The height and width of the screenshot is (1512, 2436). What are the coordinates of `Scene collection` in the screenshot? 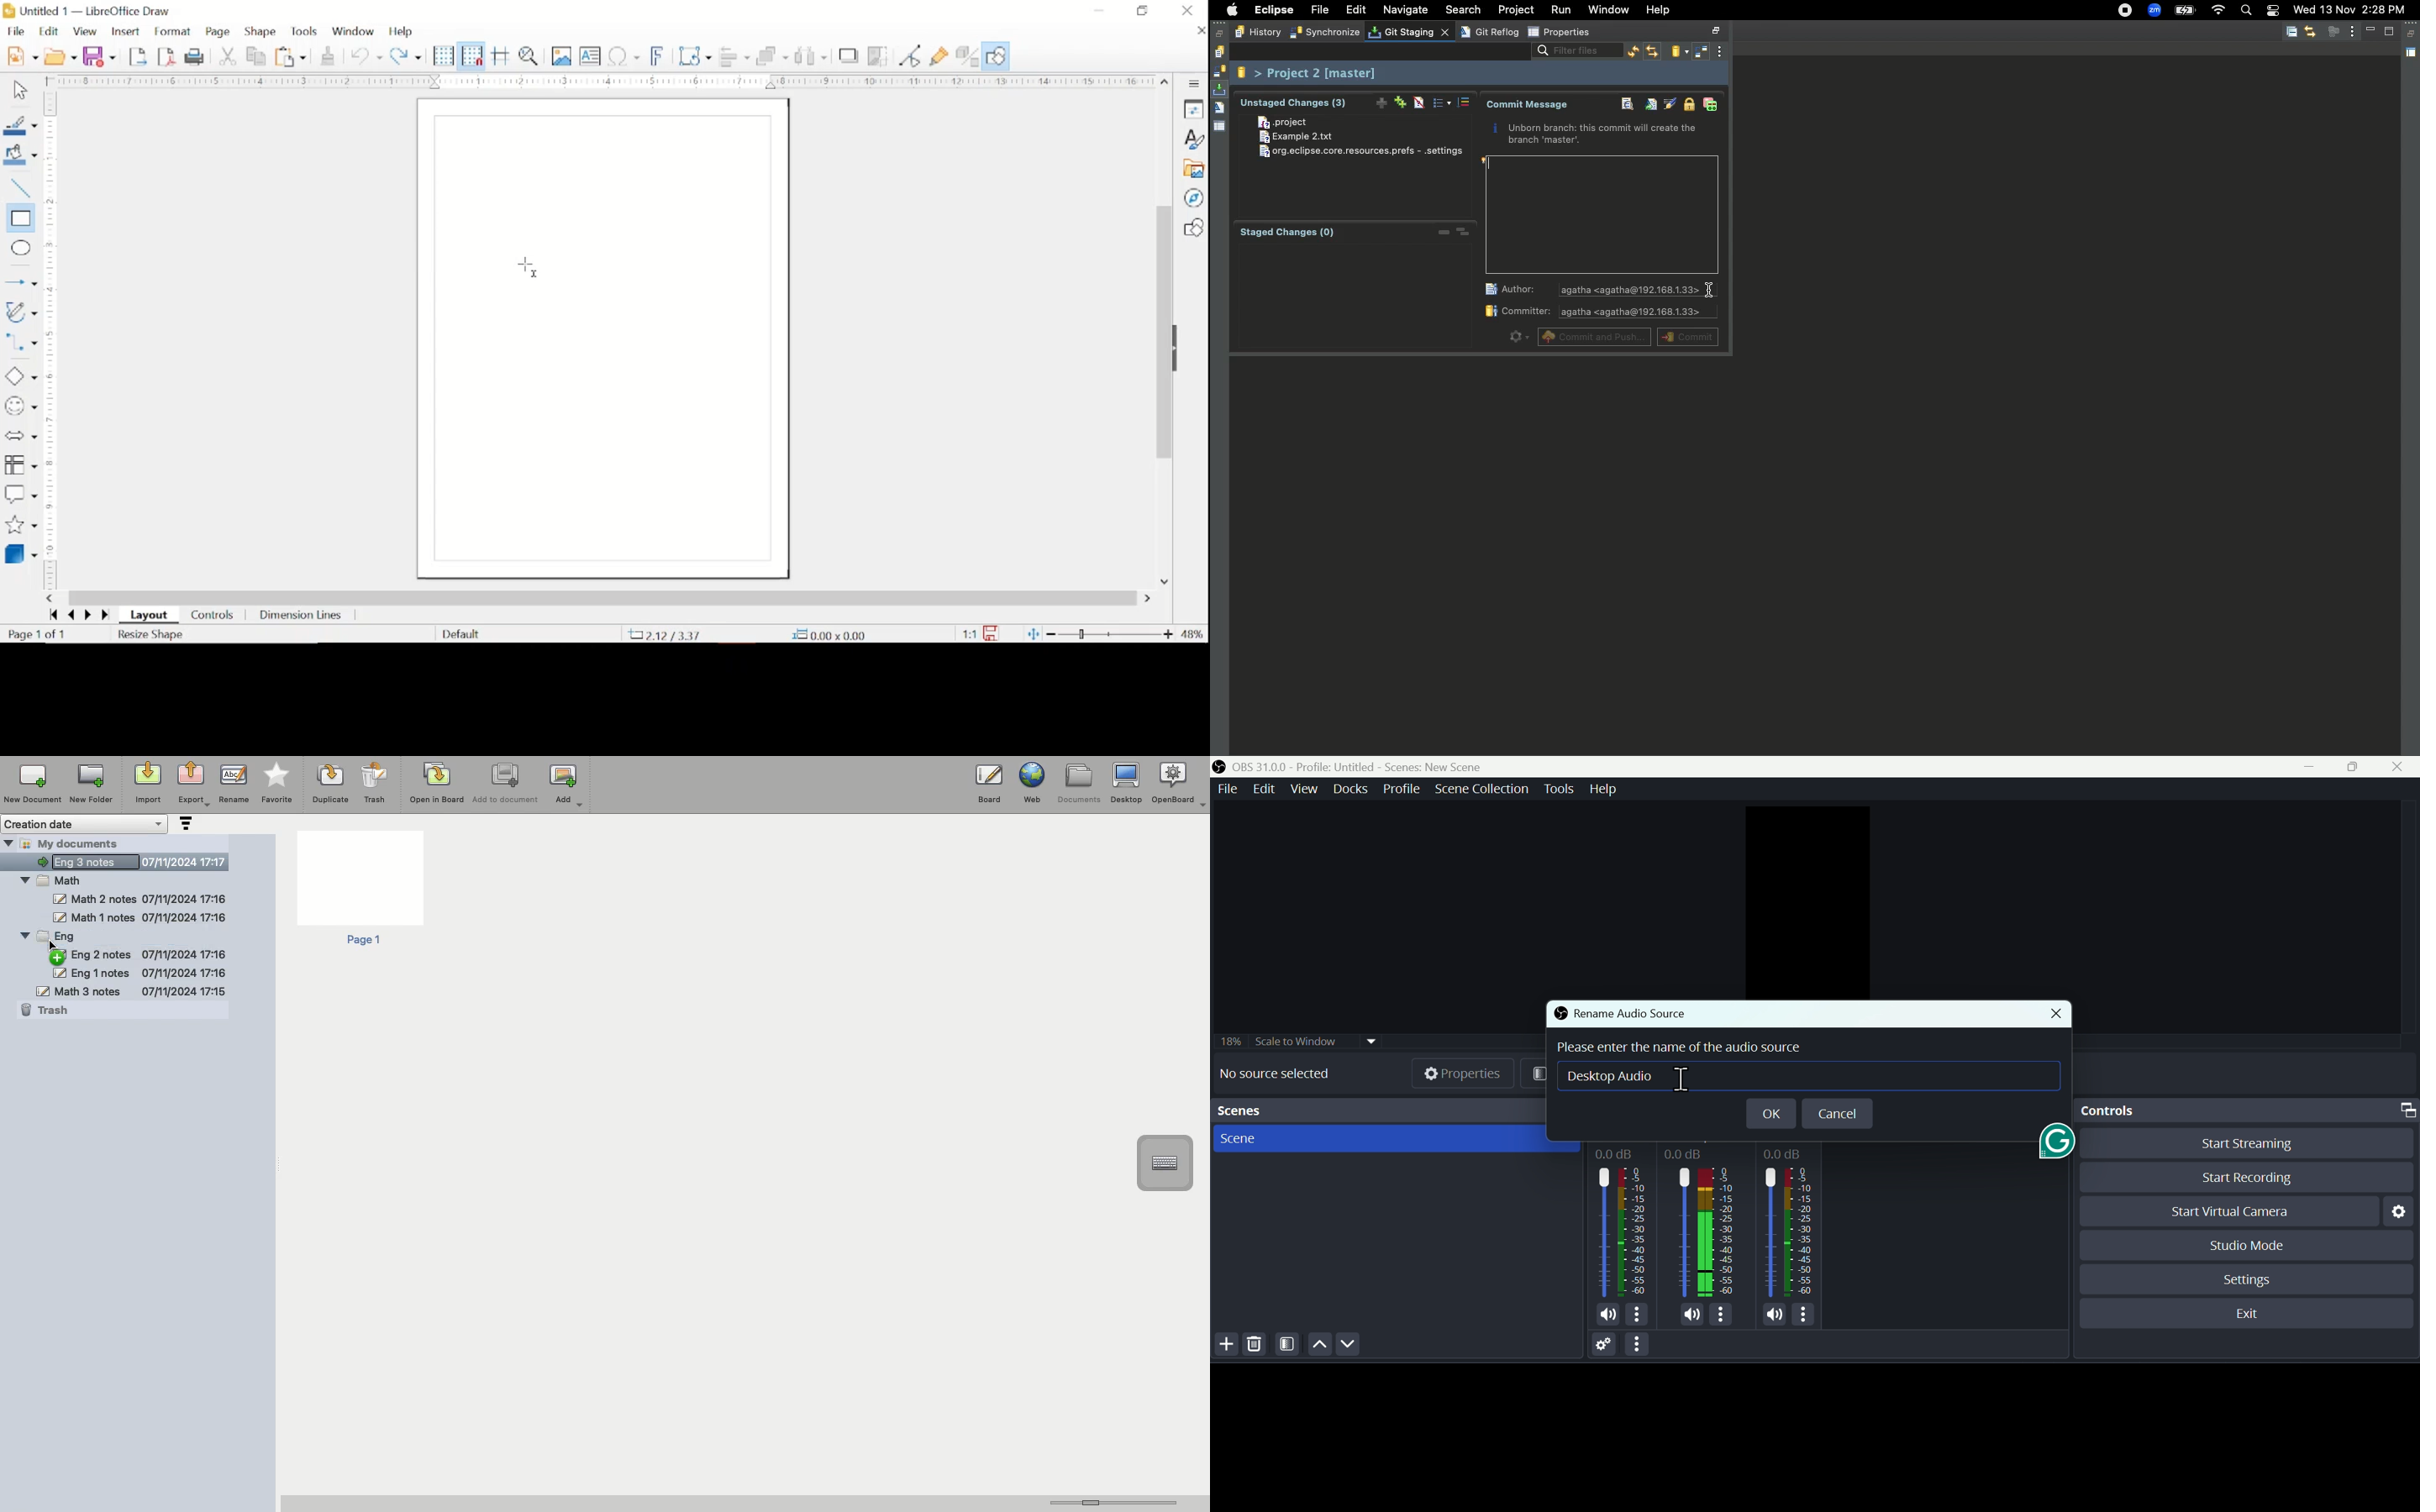 It's located at (1482, 790).